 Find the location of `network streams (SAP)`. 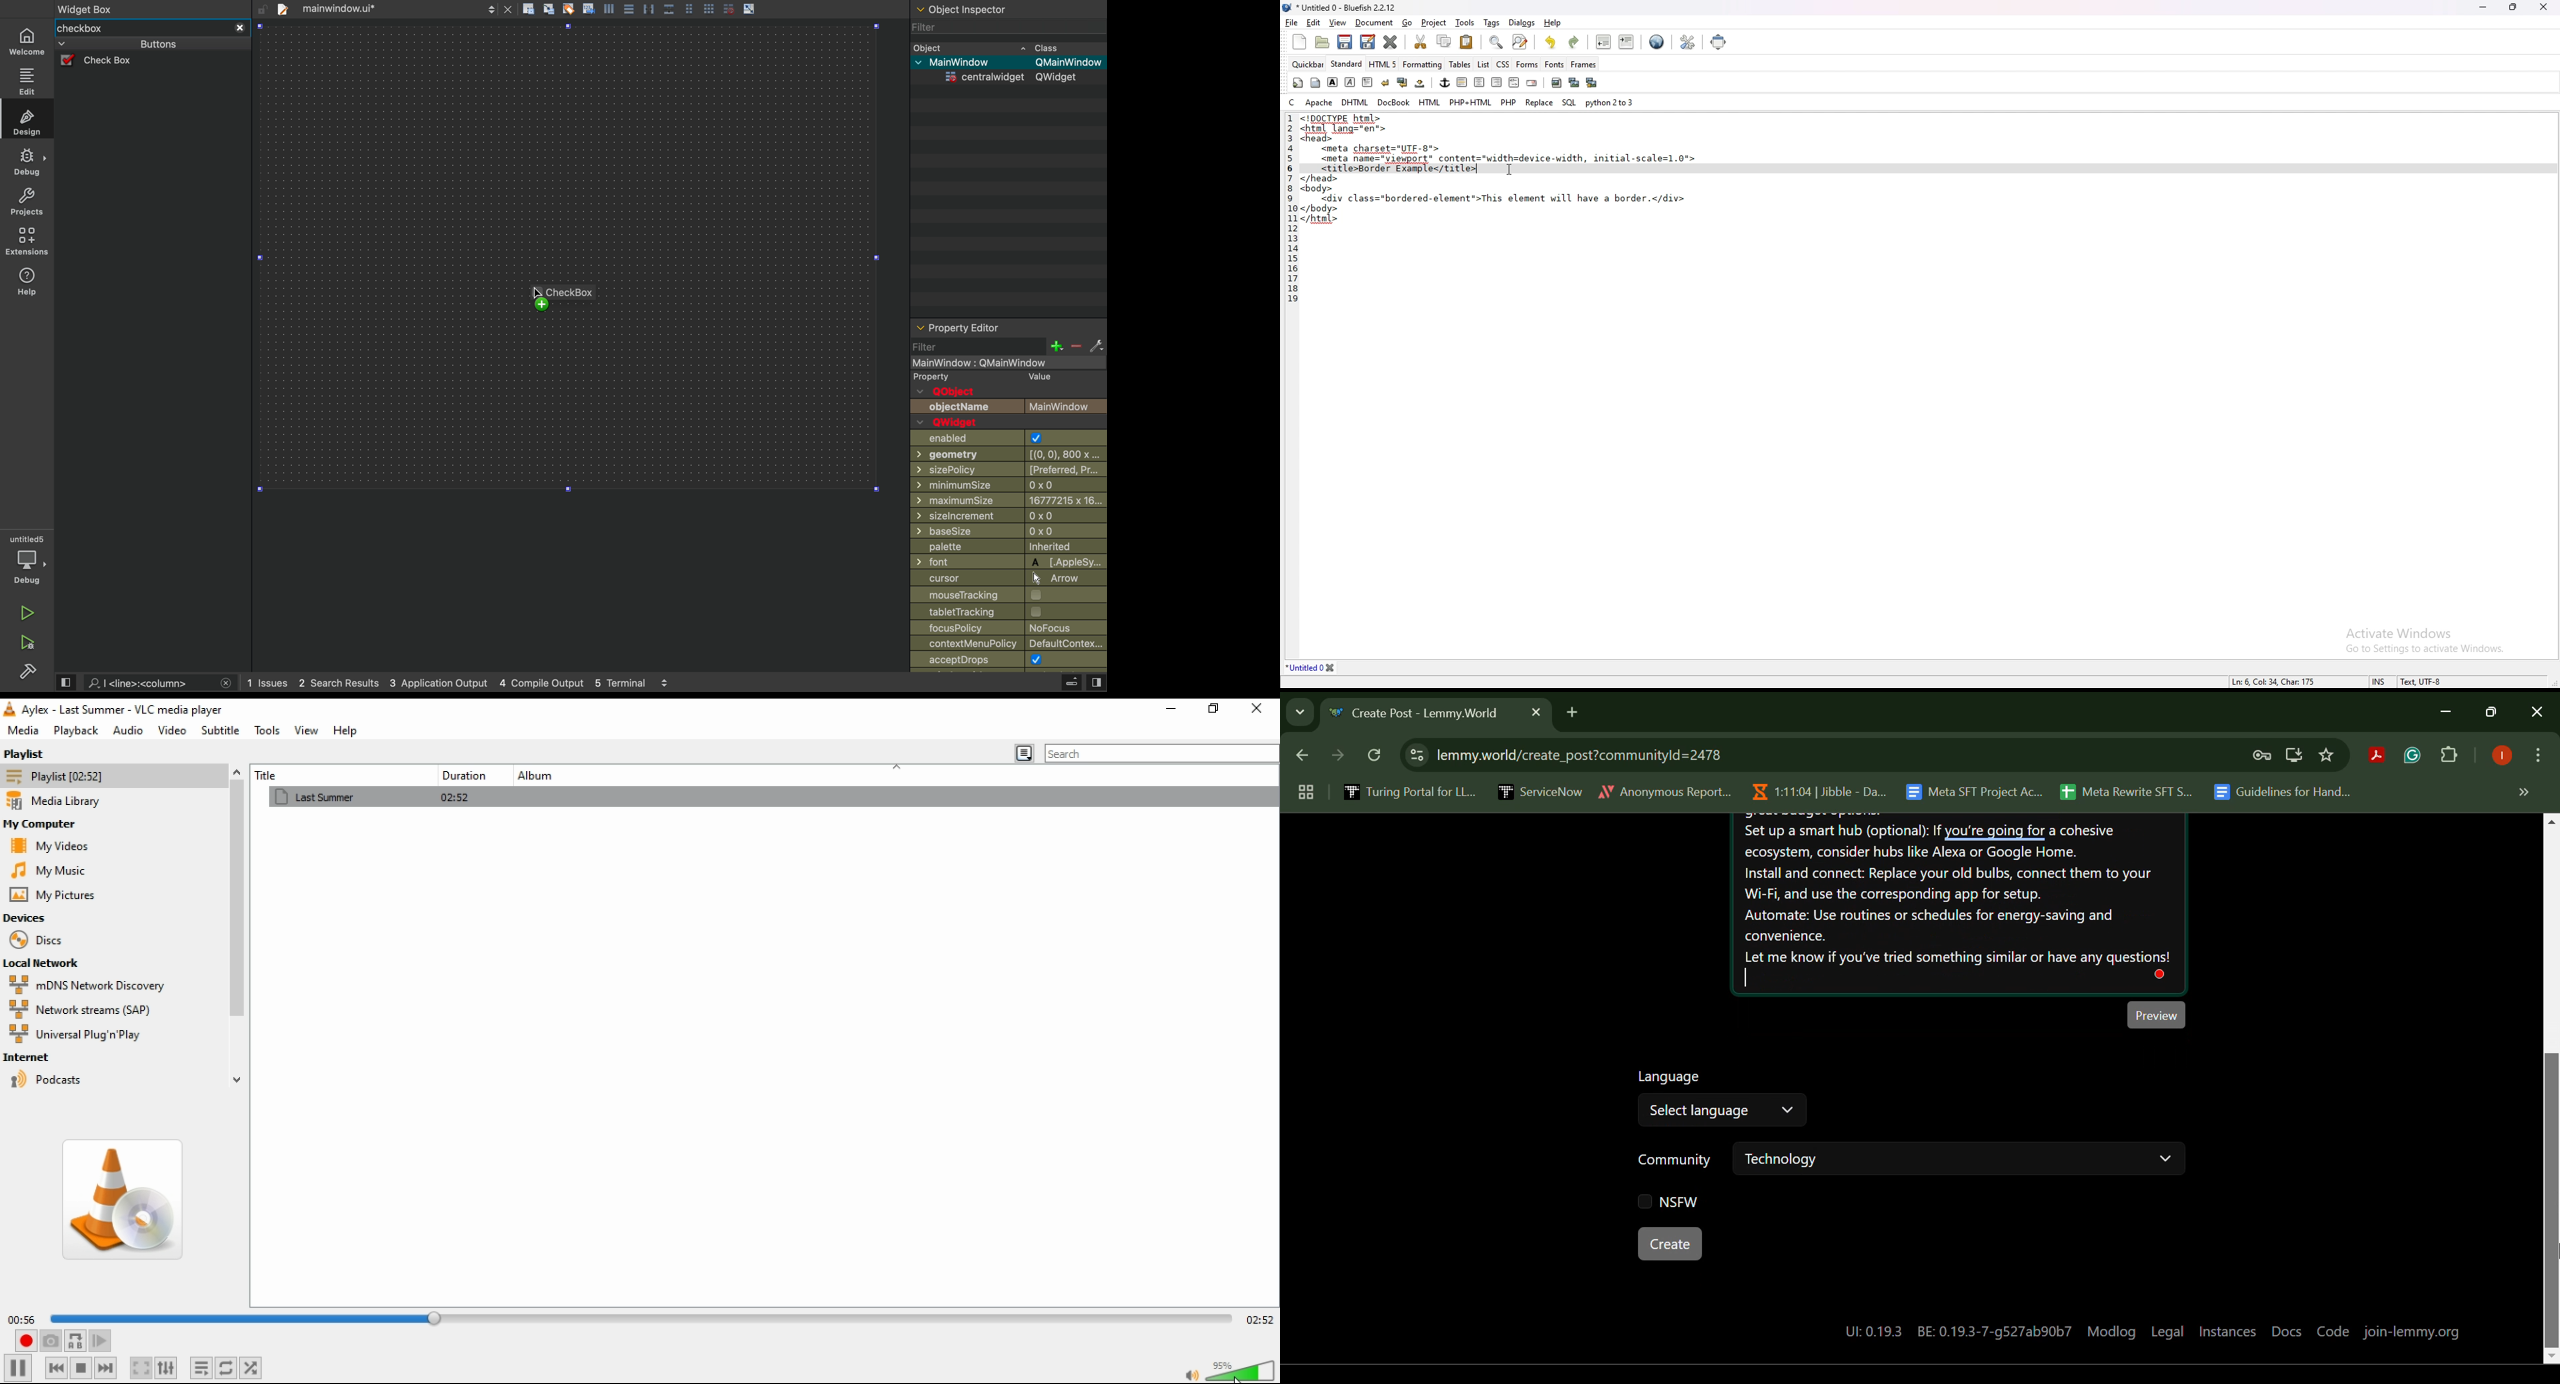

network streams (SAP) is located at coordinates (98, 1009).